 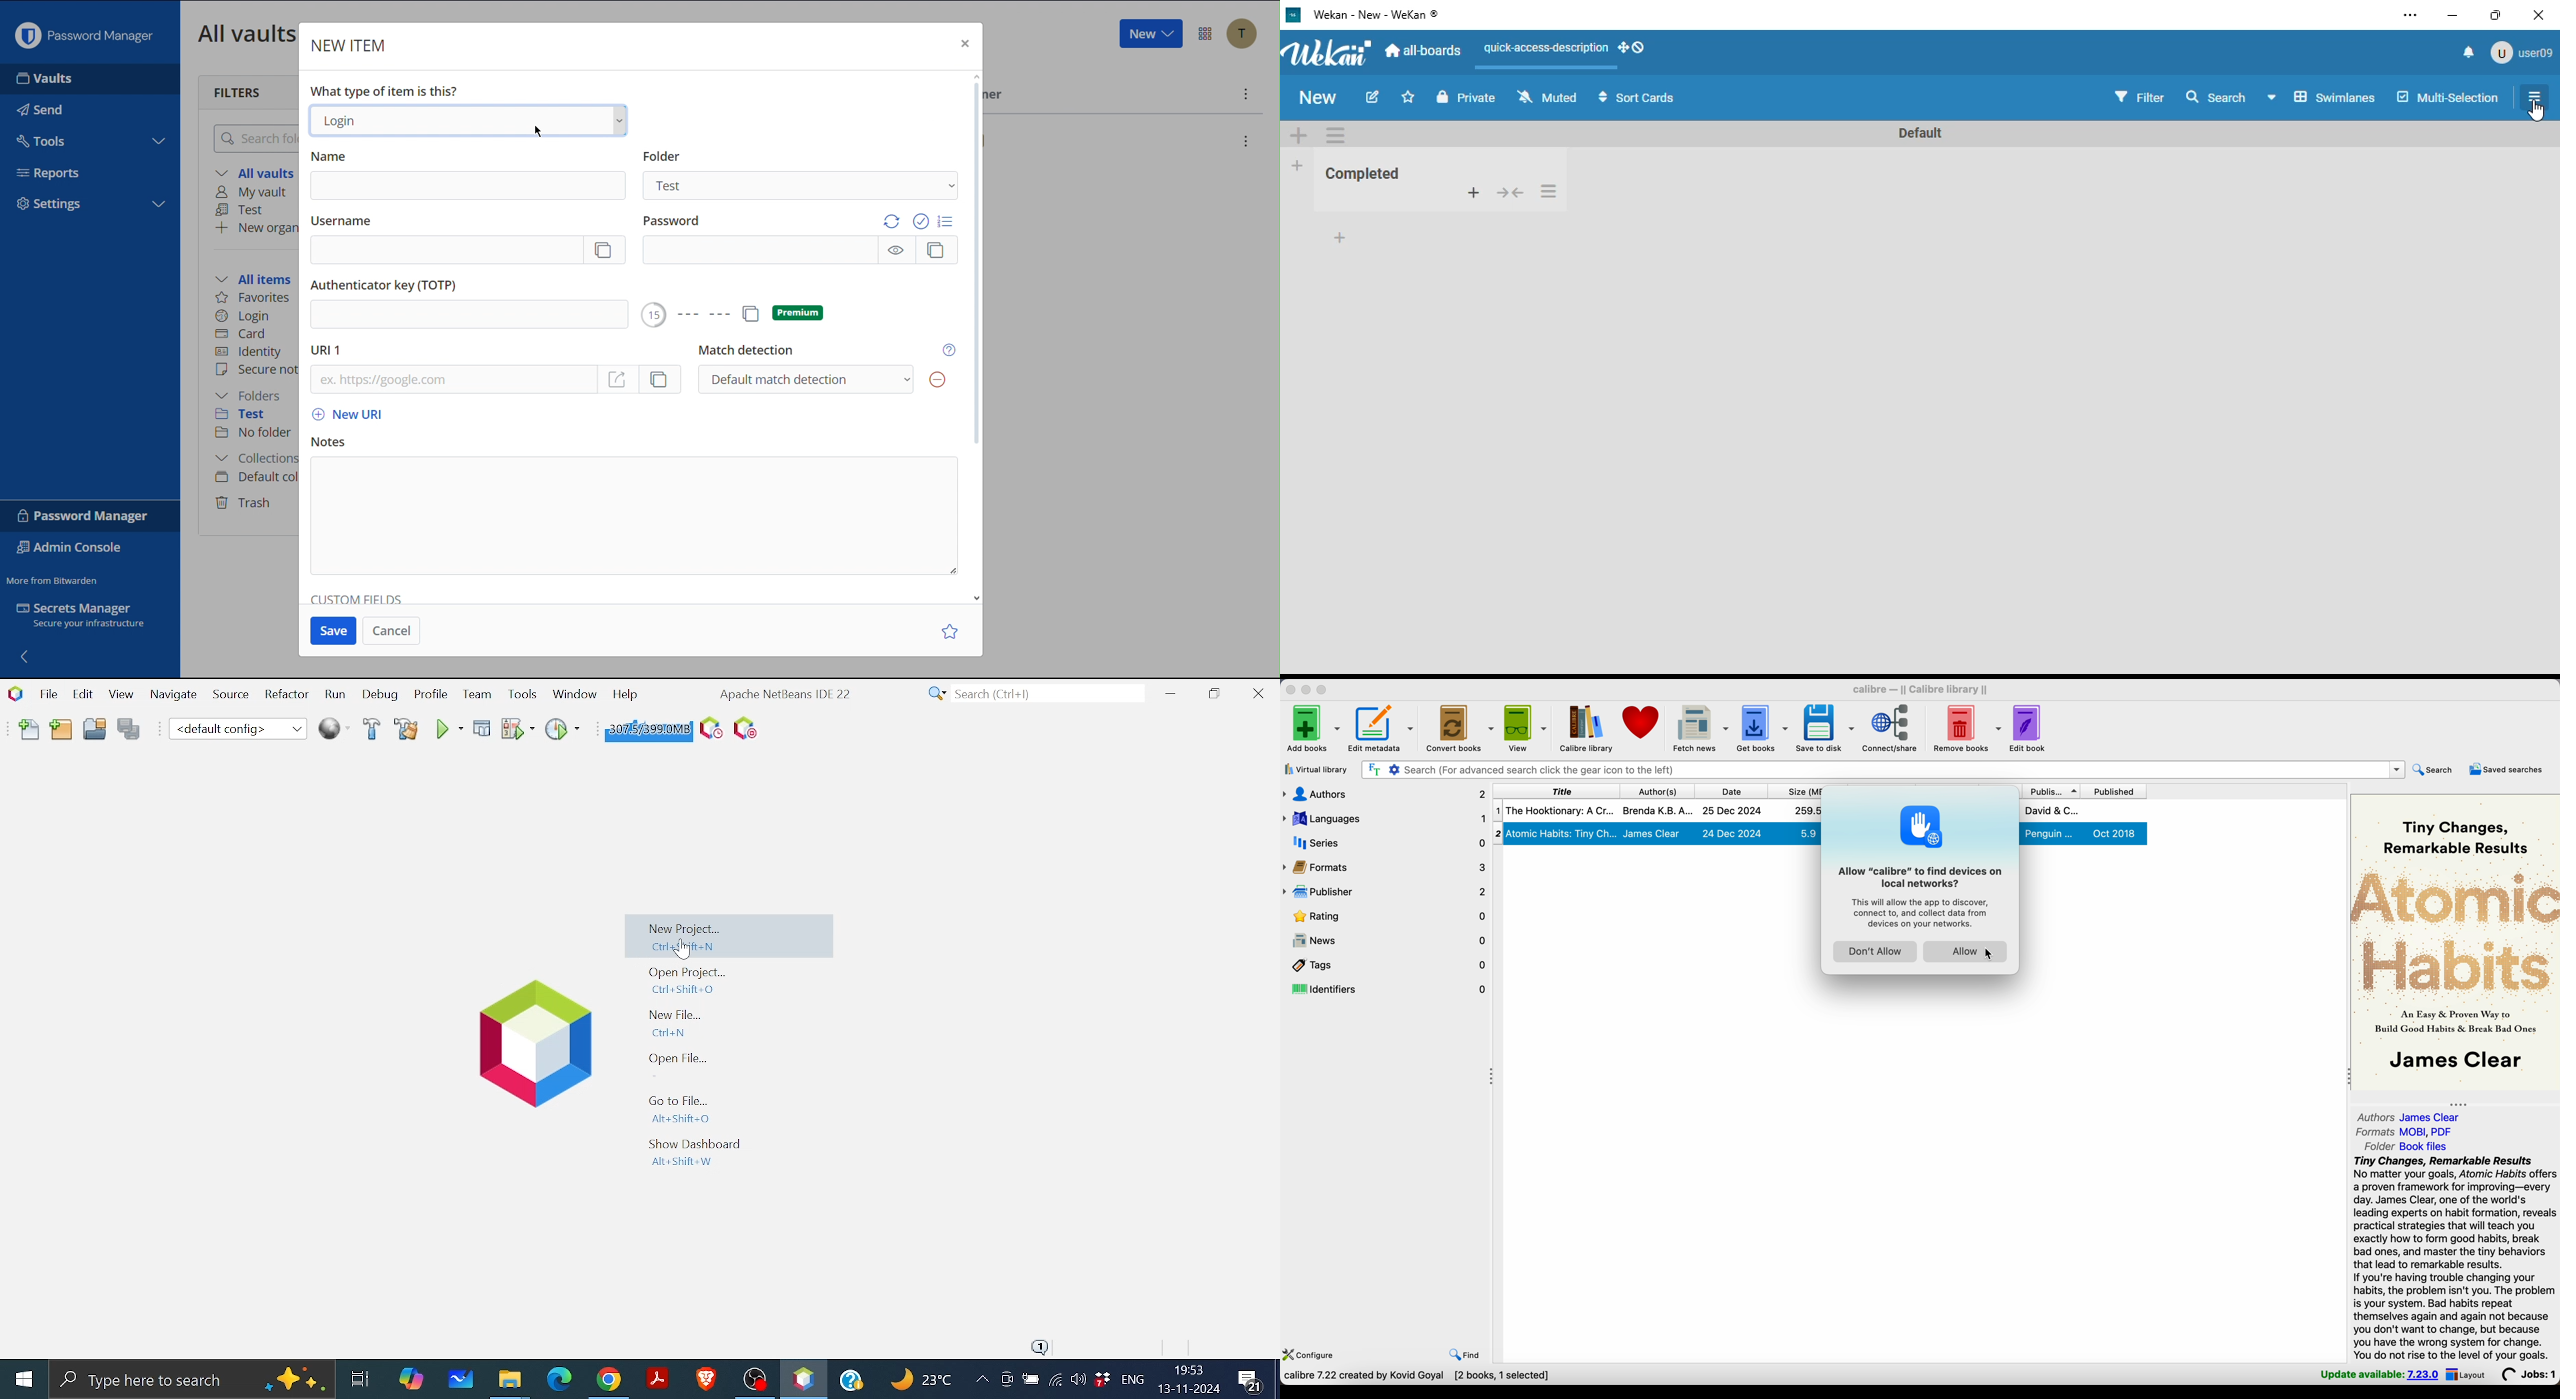 I want to click on More Options, so click(x=1205, y=34).